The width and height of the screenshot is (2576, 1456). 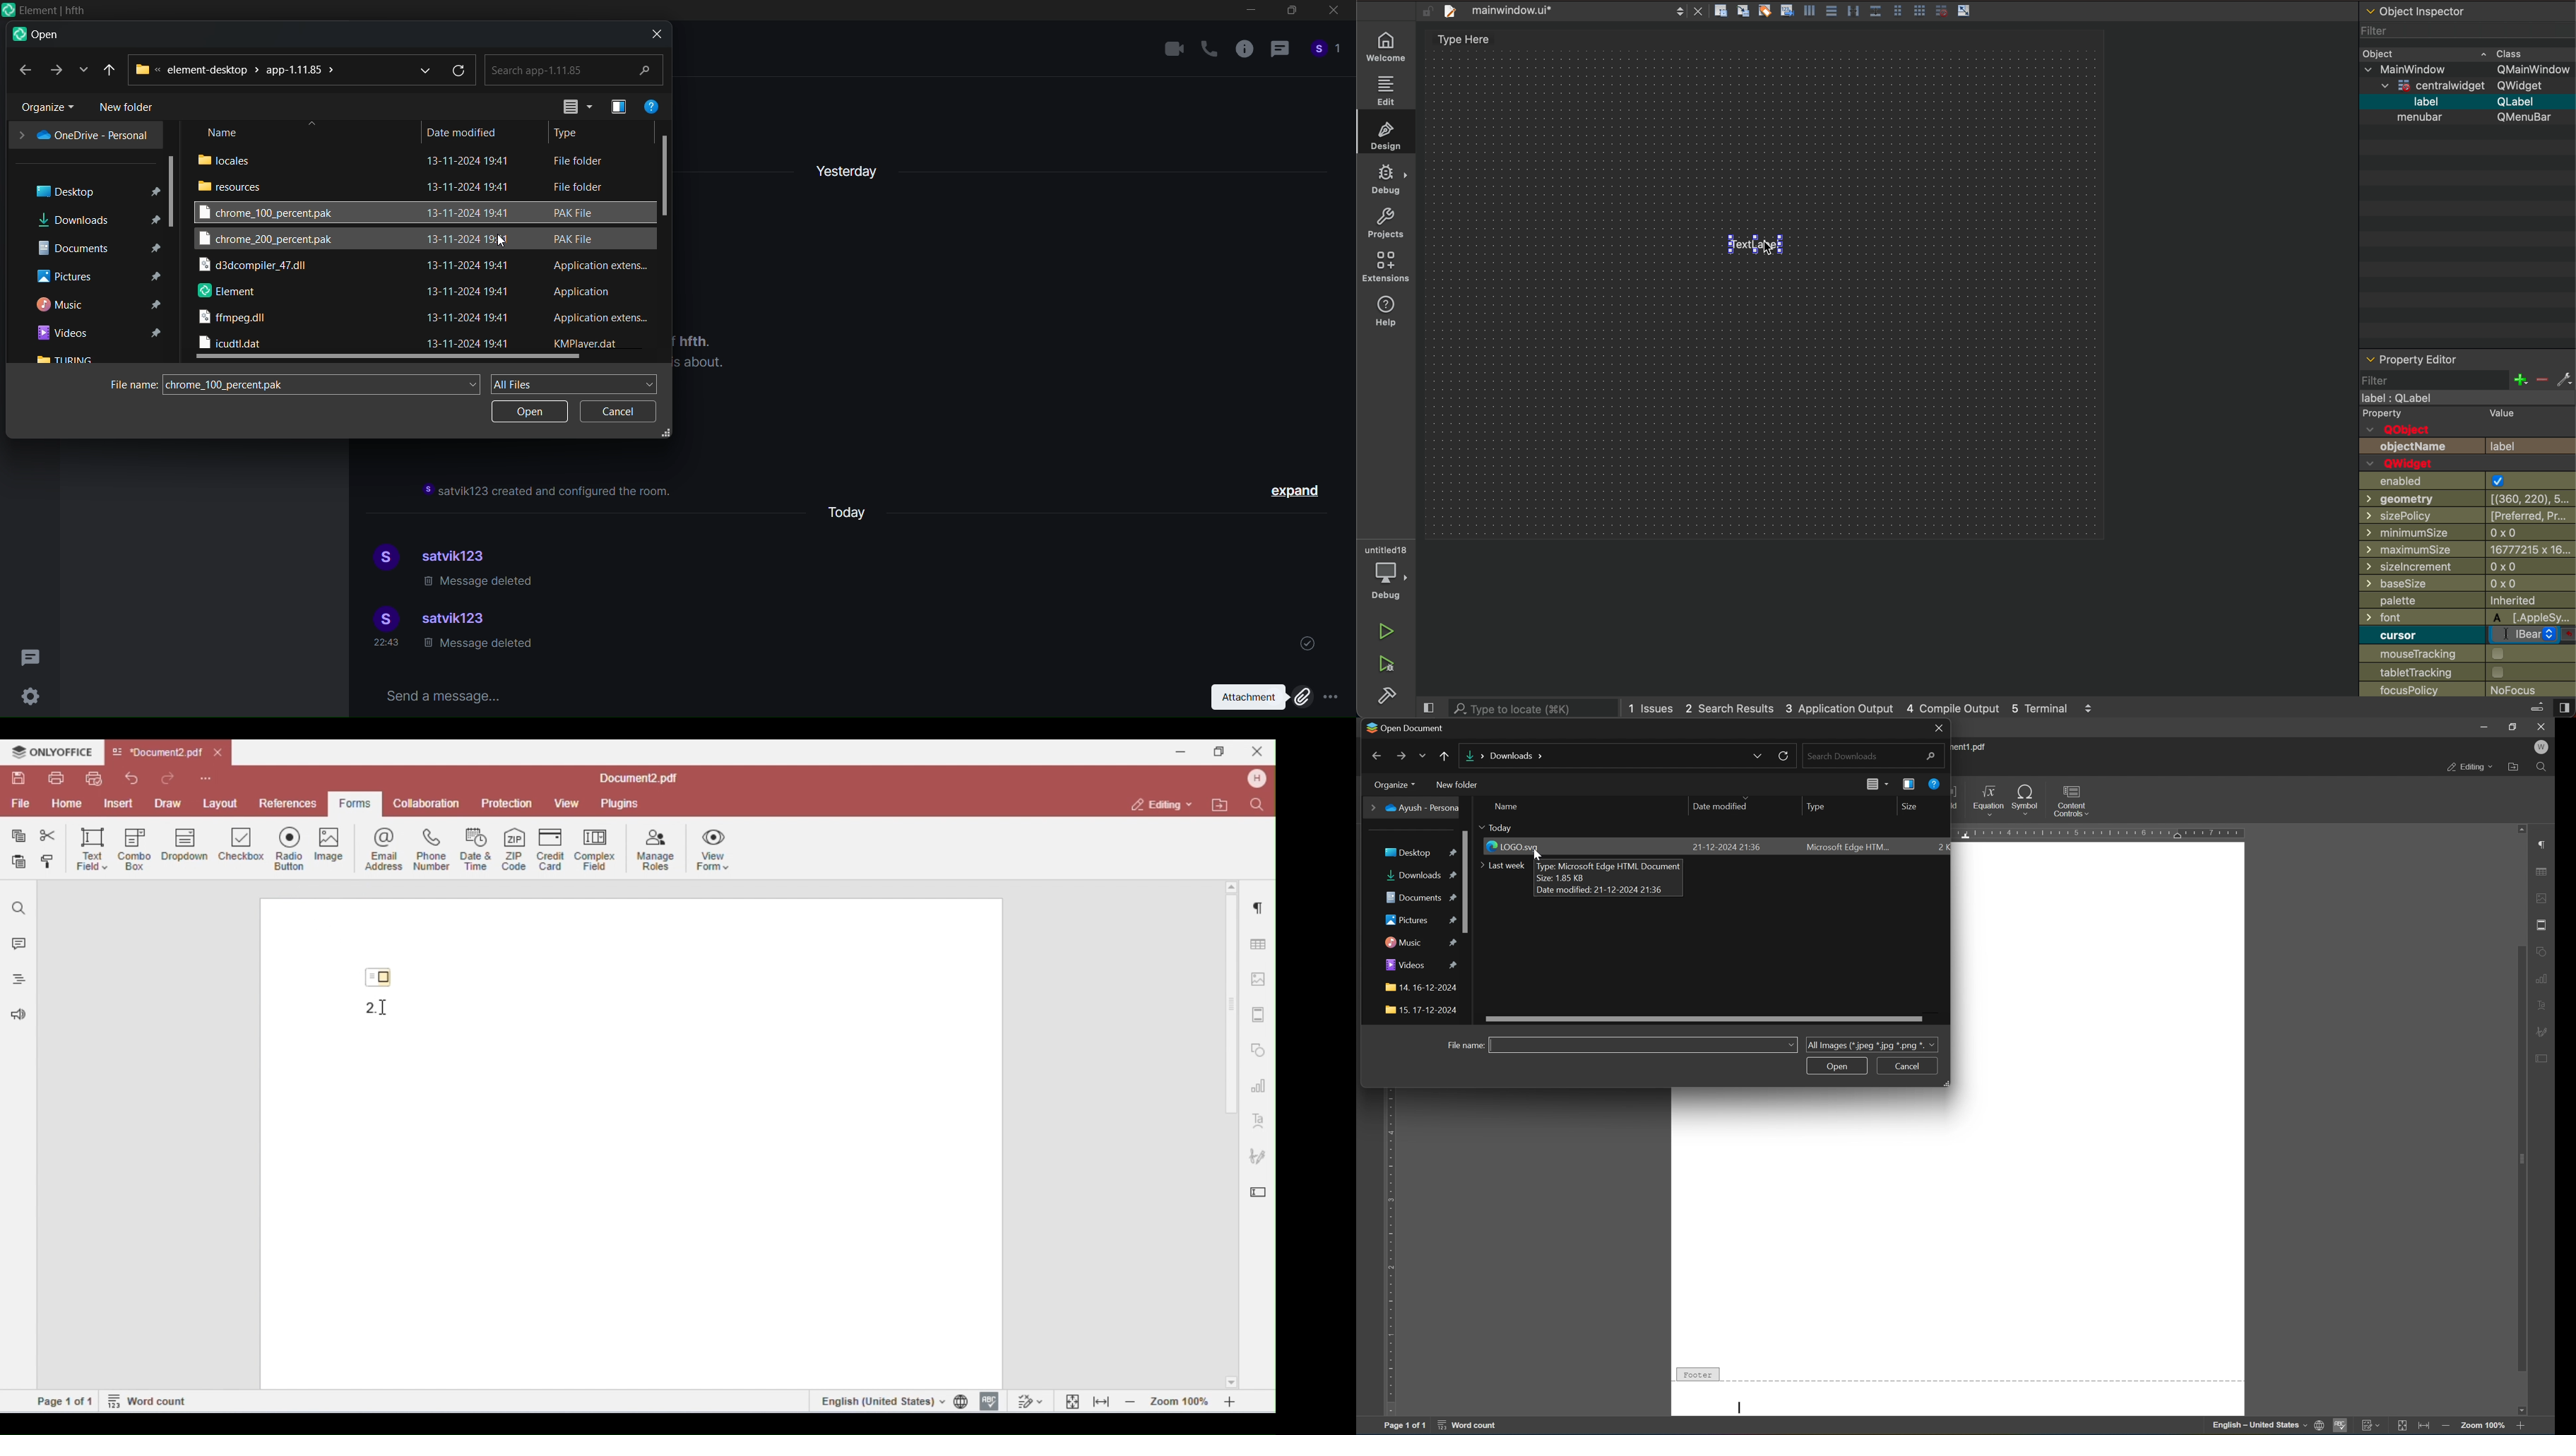 I want to click on date modified, so click(x=1721, y=805).